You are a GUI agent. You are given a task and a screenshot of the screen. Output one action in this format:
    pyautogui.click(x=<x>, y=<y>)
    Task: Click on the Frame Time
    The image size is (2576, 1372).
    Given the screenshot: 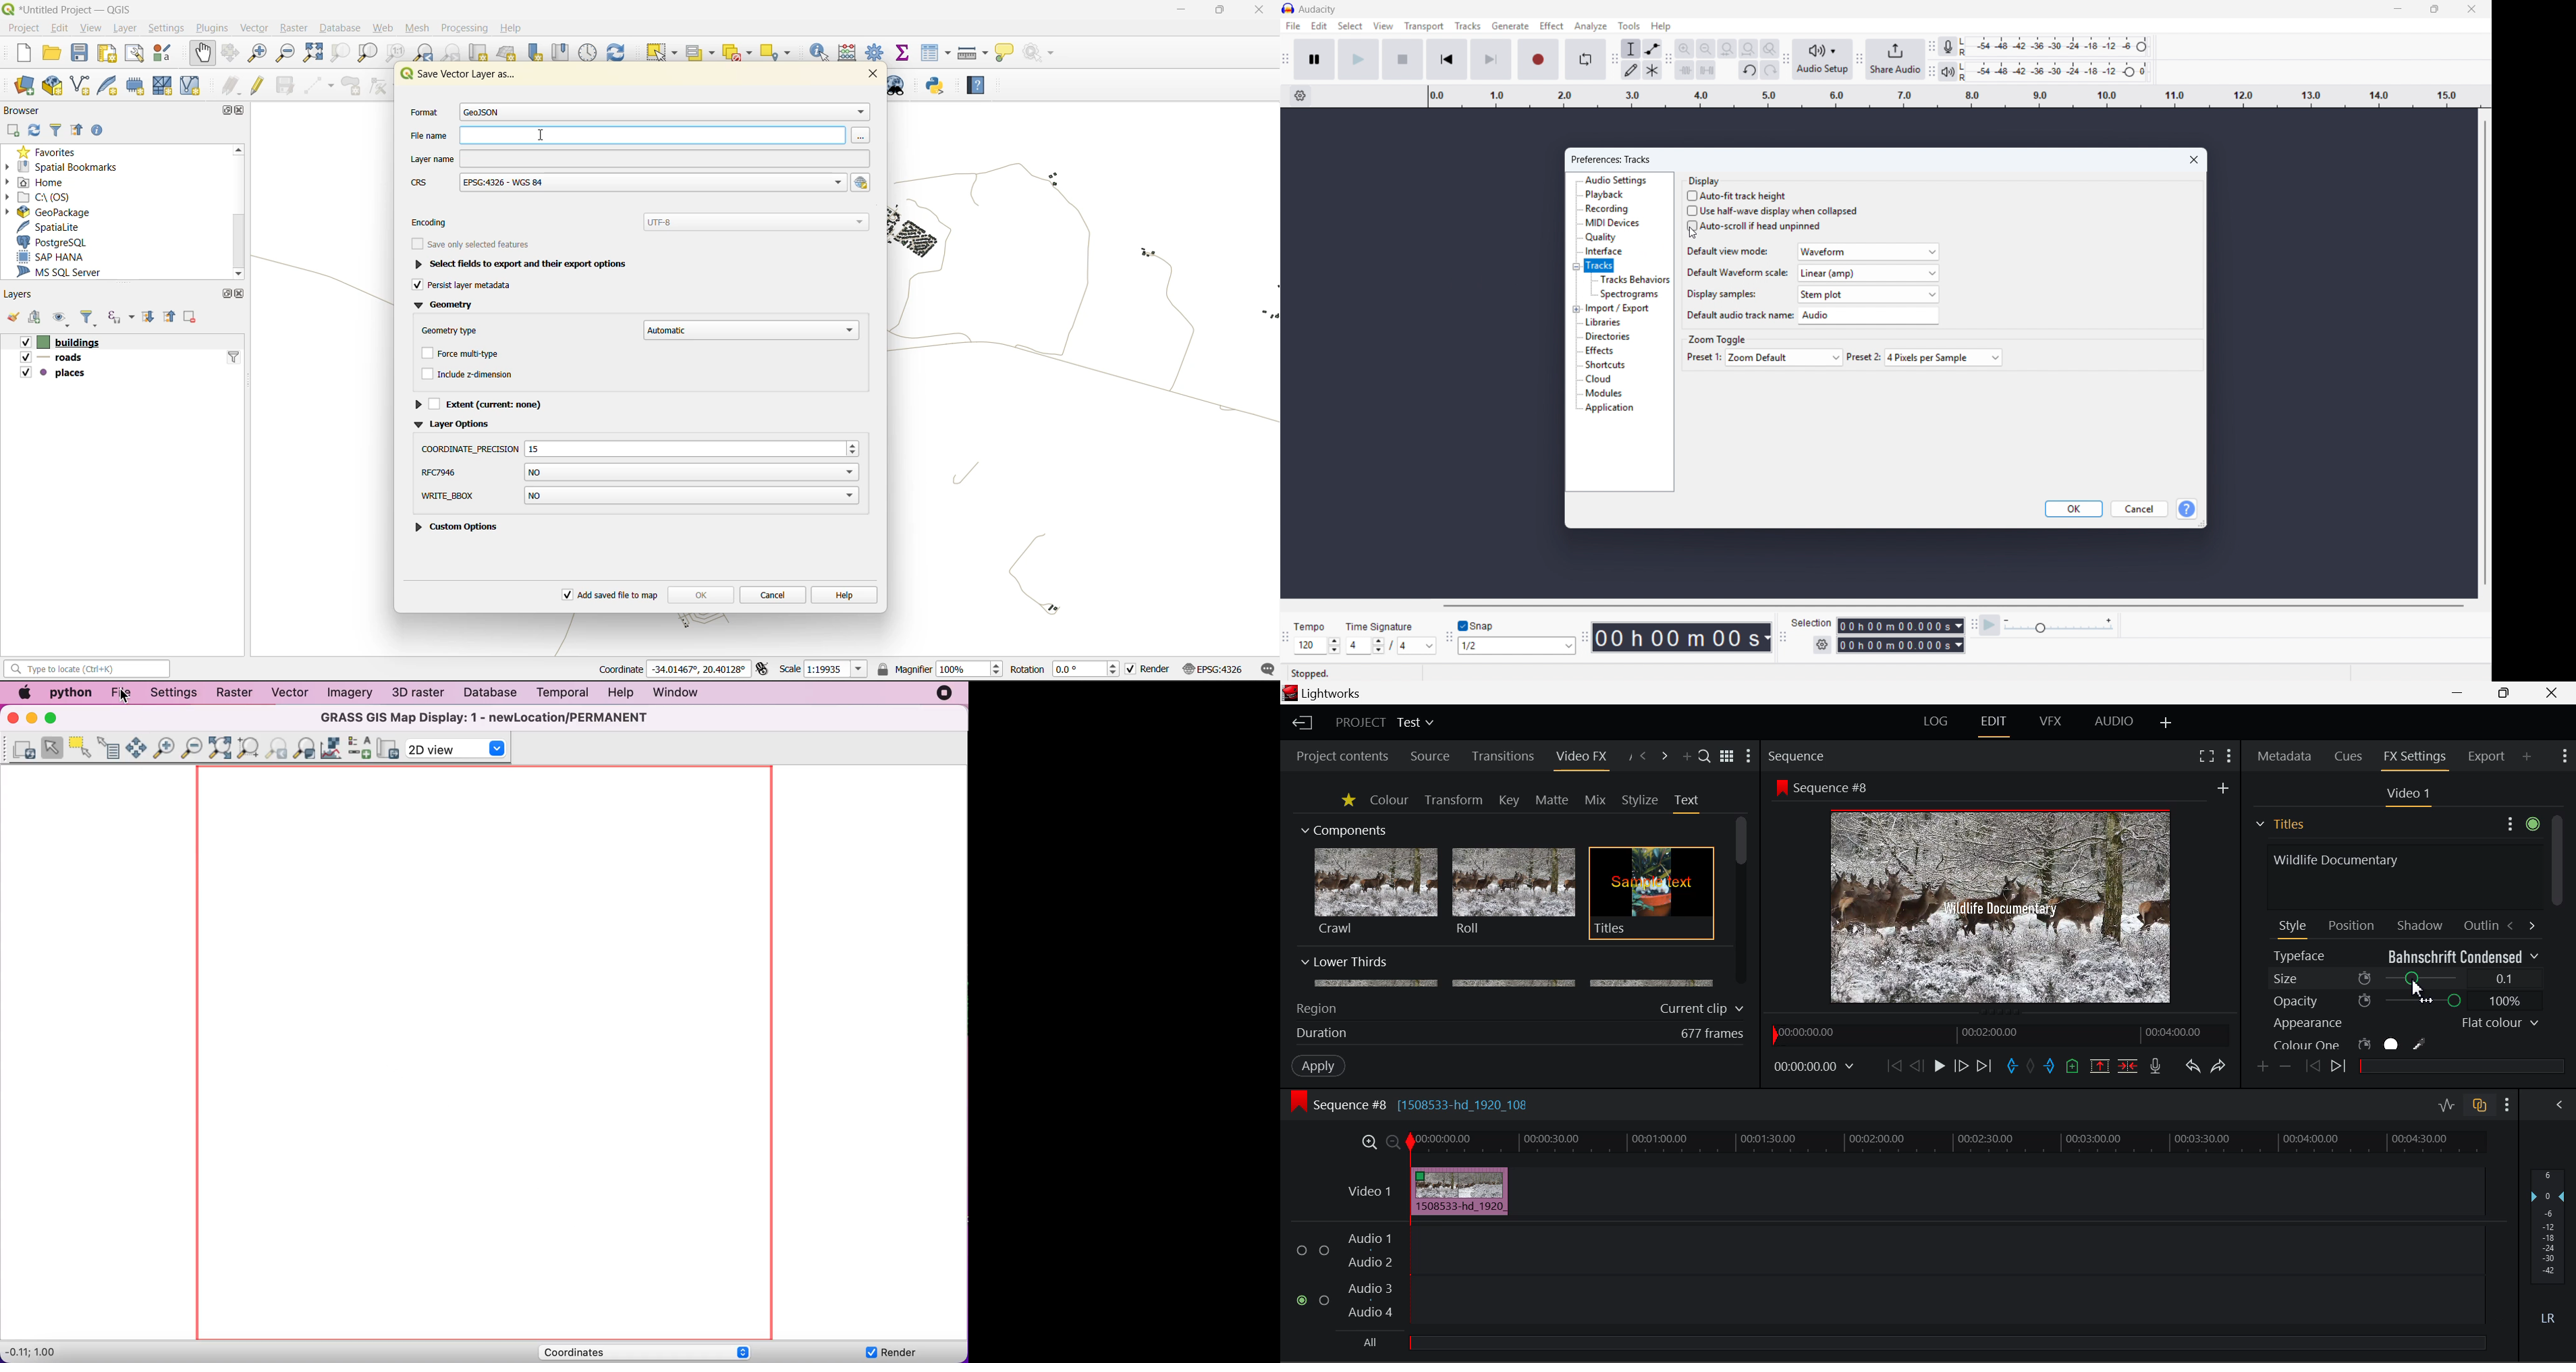 What is the action you would take?
    pyautogui.click(x=1815, y=1068)
    